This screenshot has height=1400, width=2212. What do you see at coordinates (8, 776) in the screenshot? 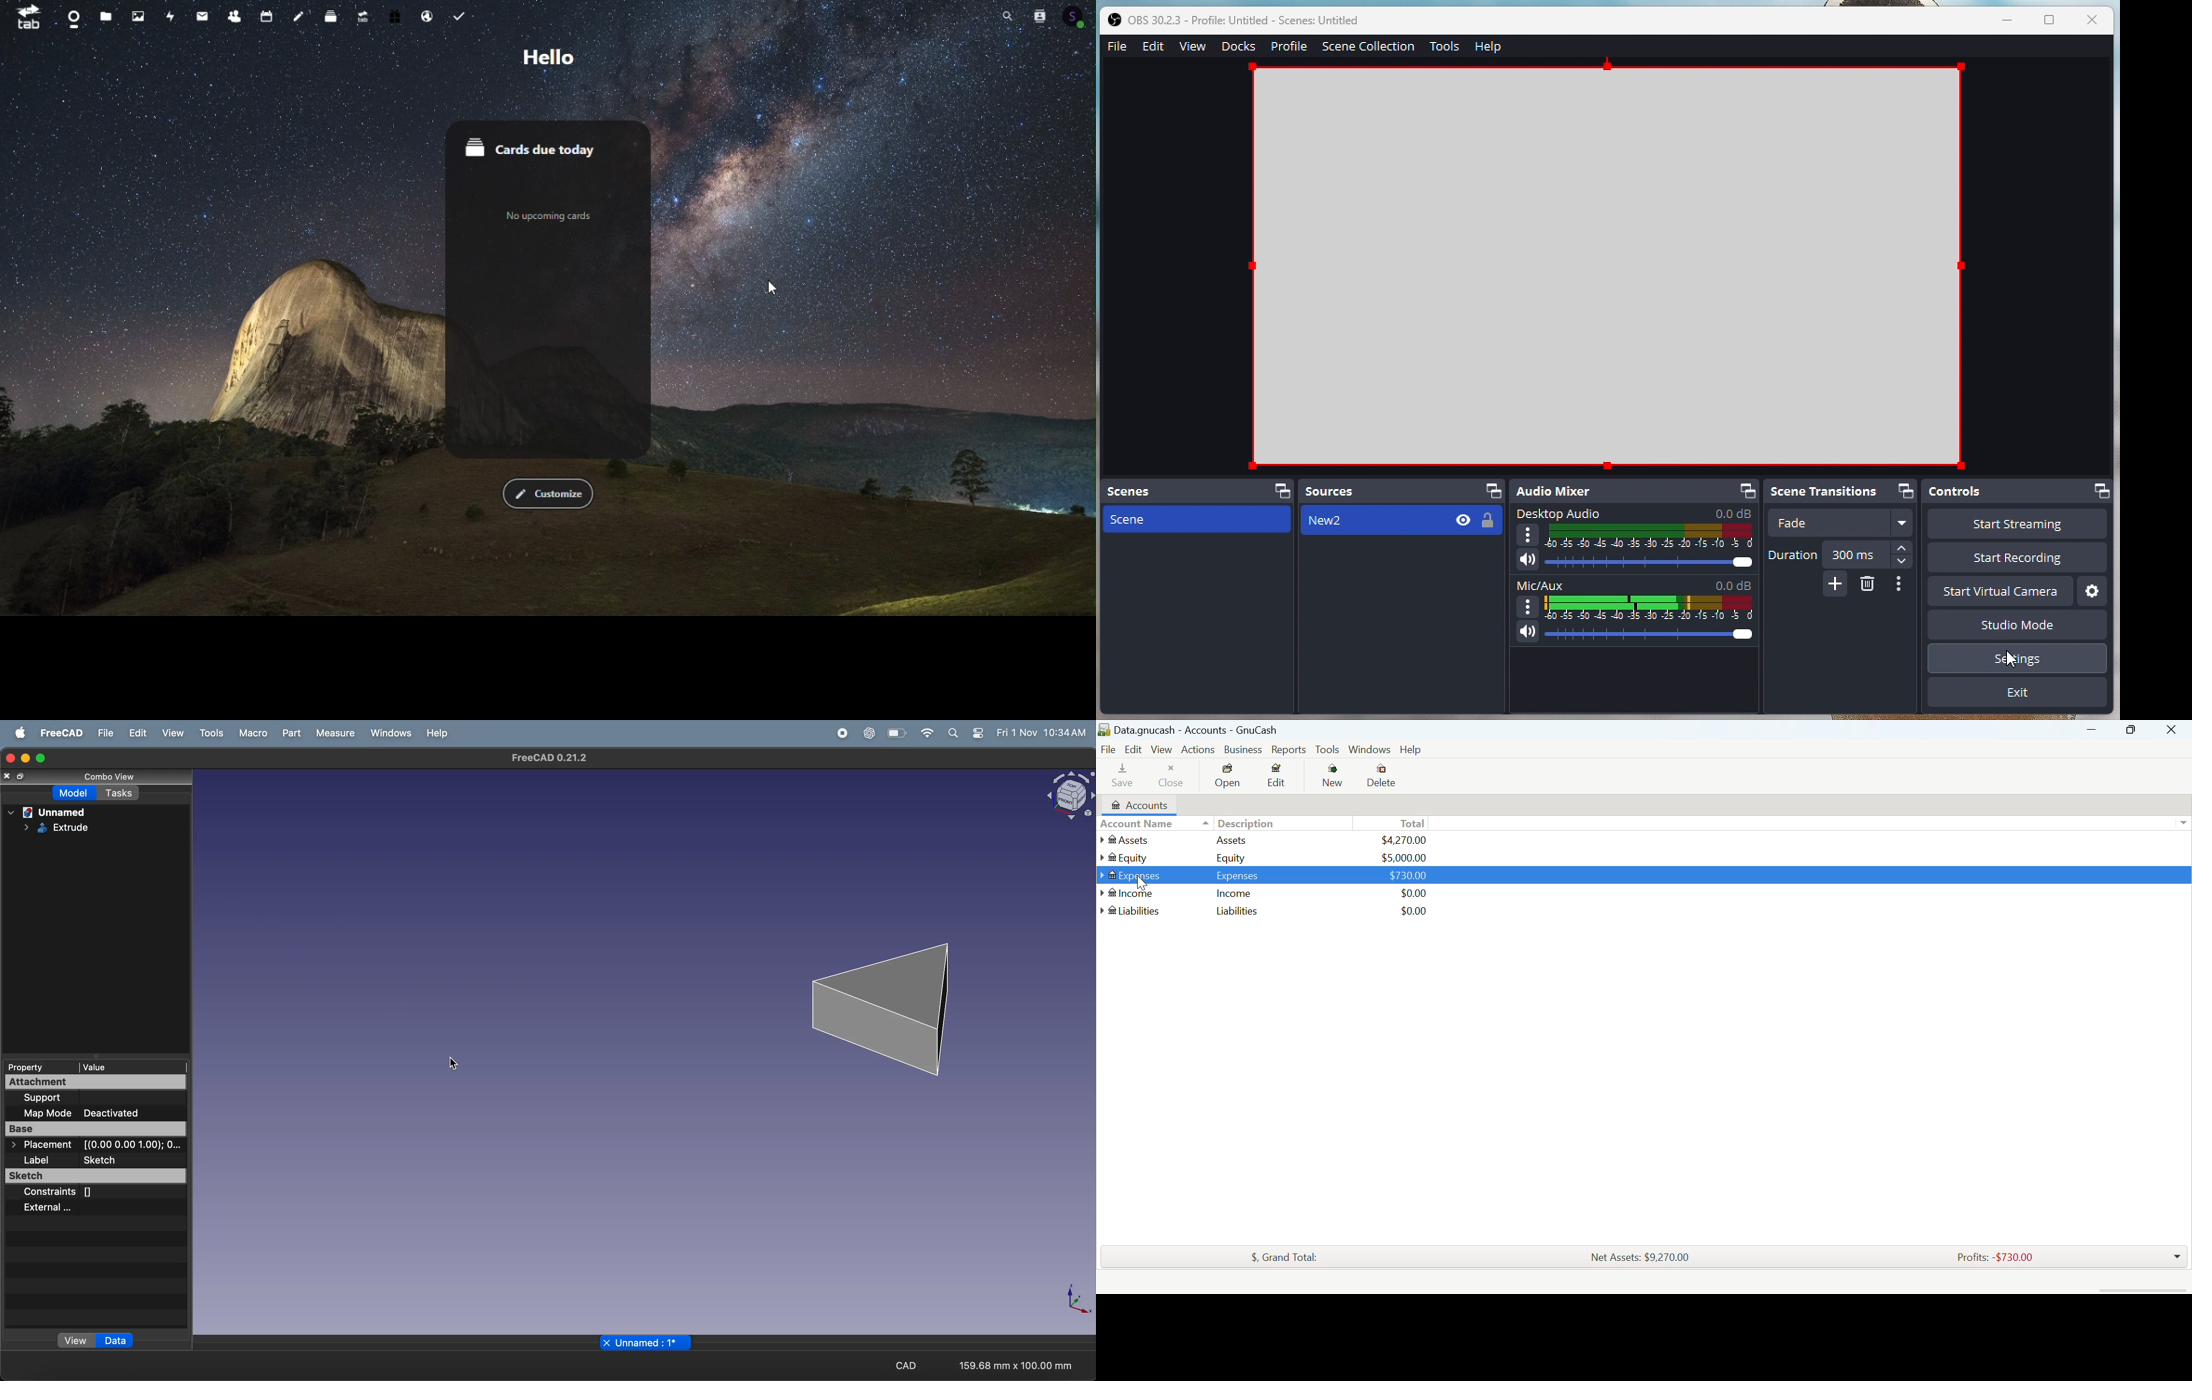
I see `close` at bounding box center [8, 776].